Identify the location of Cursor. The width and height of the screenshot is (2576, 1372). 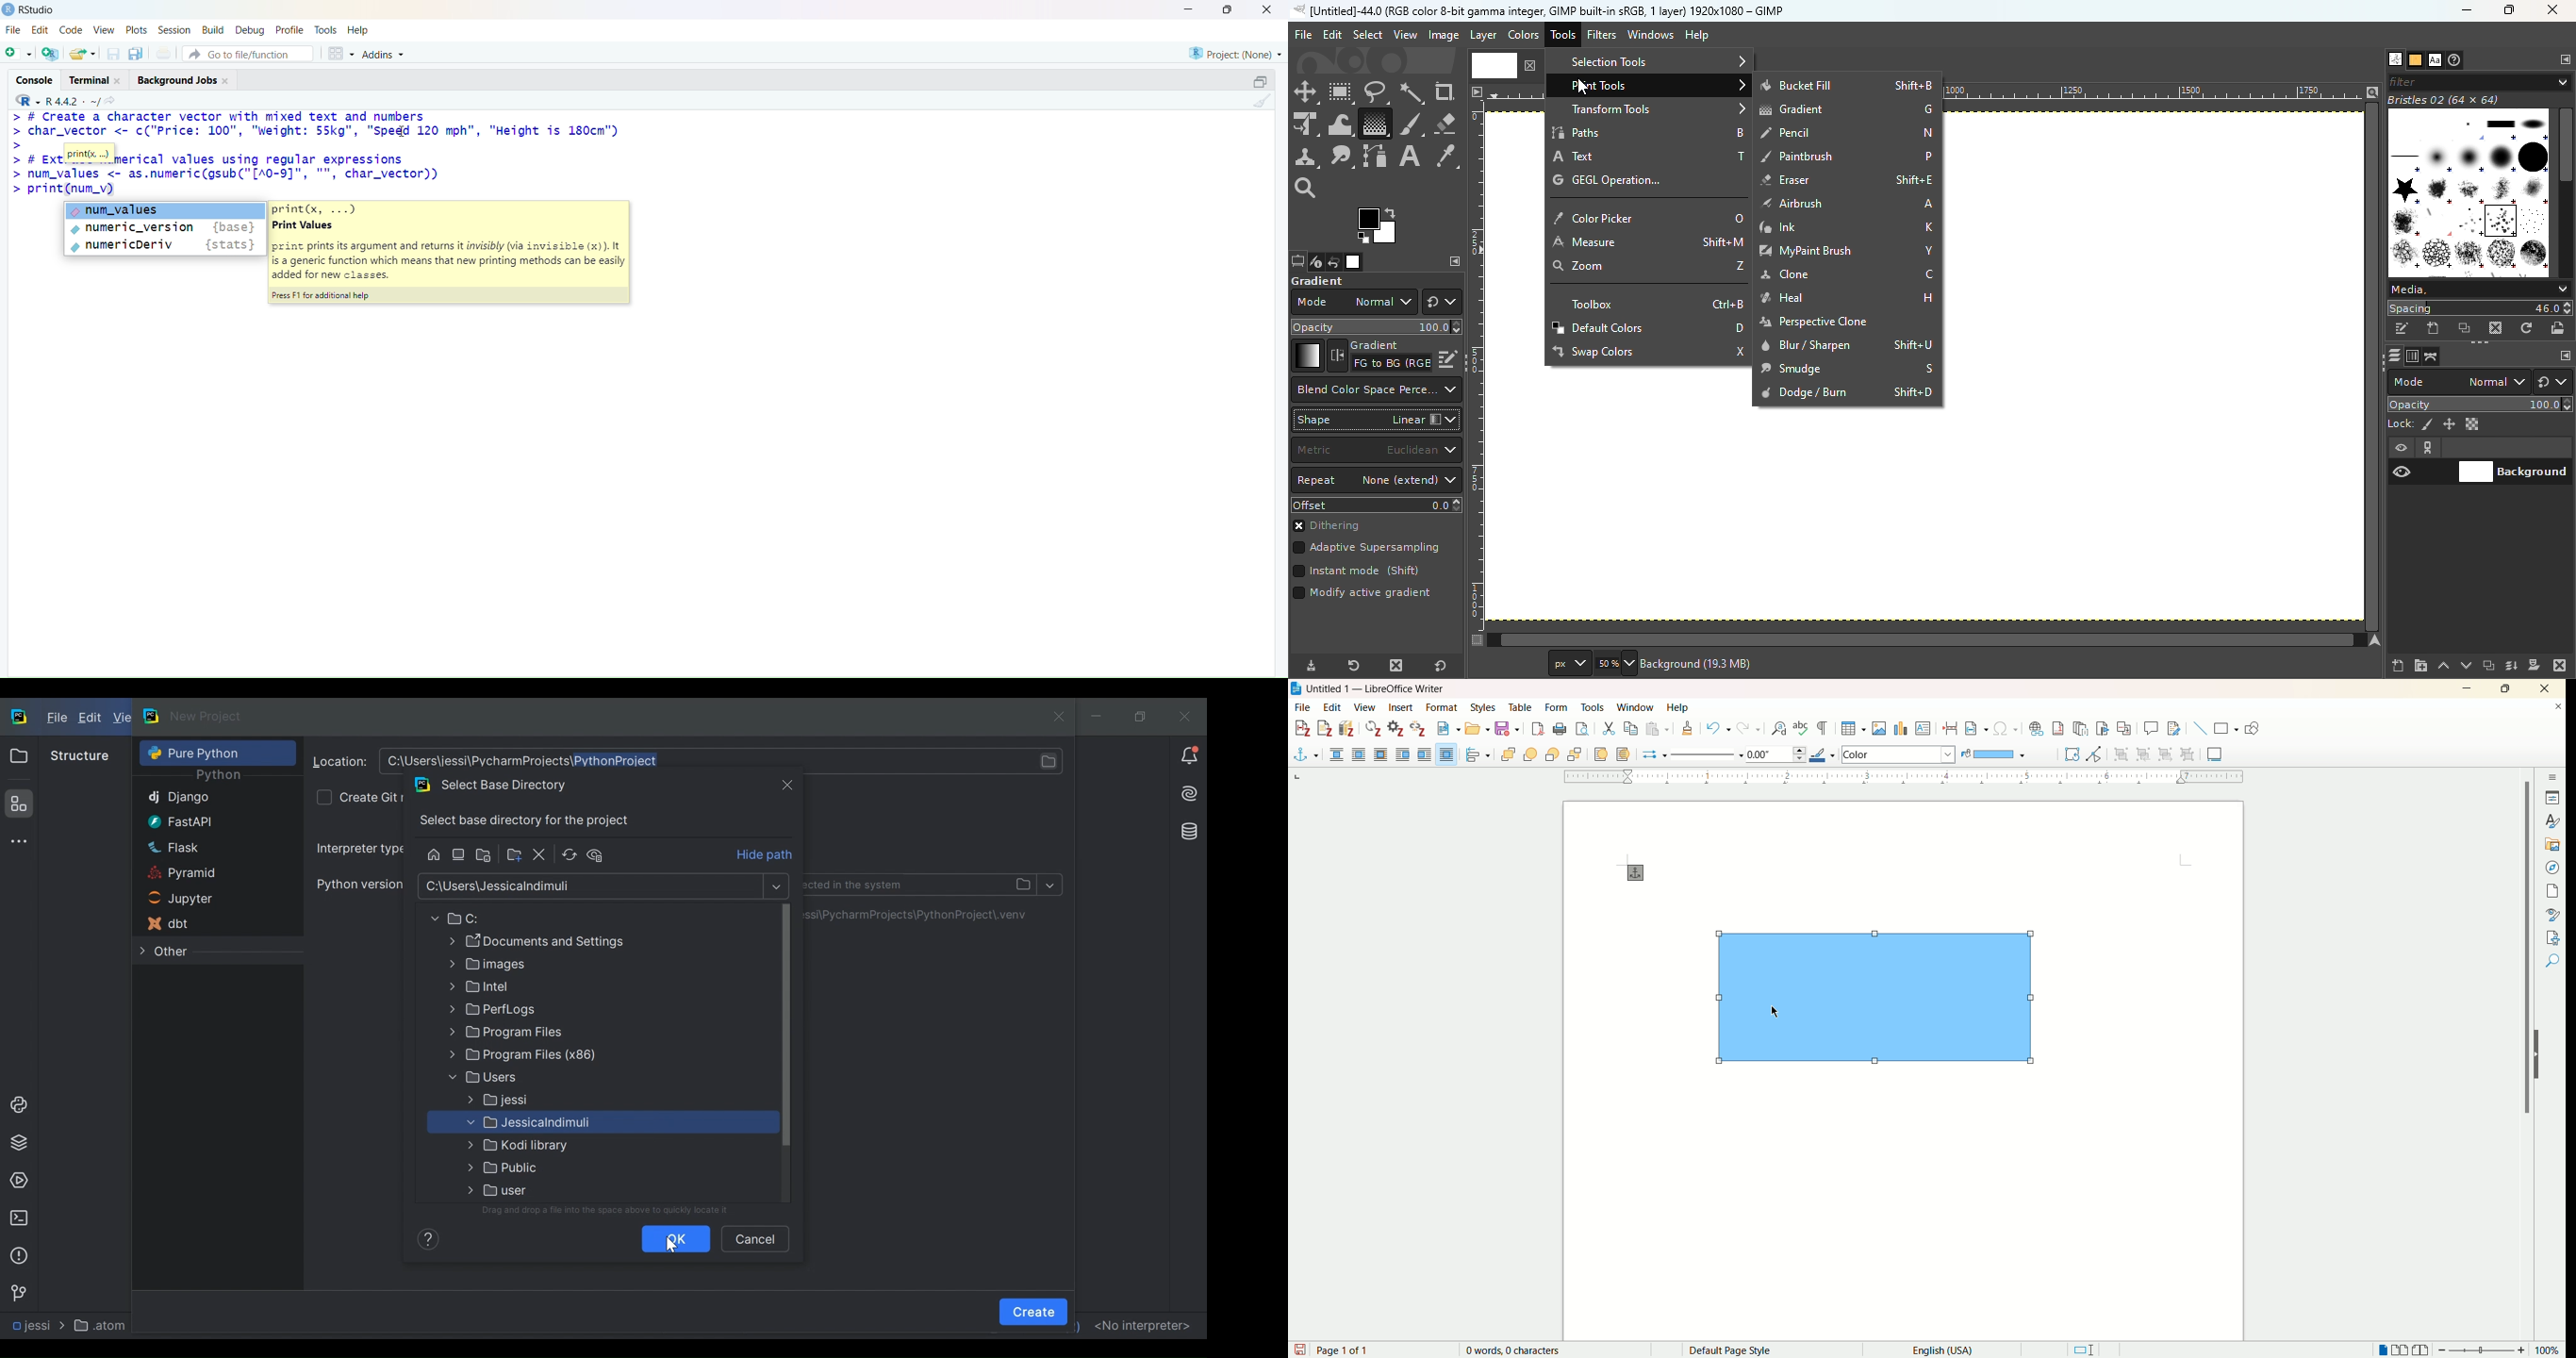
(1777, 1011).